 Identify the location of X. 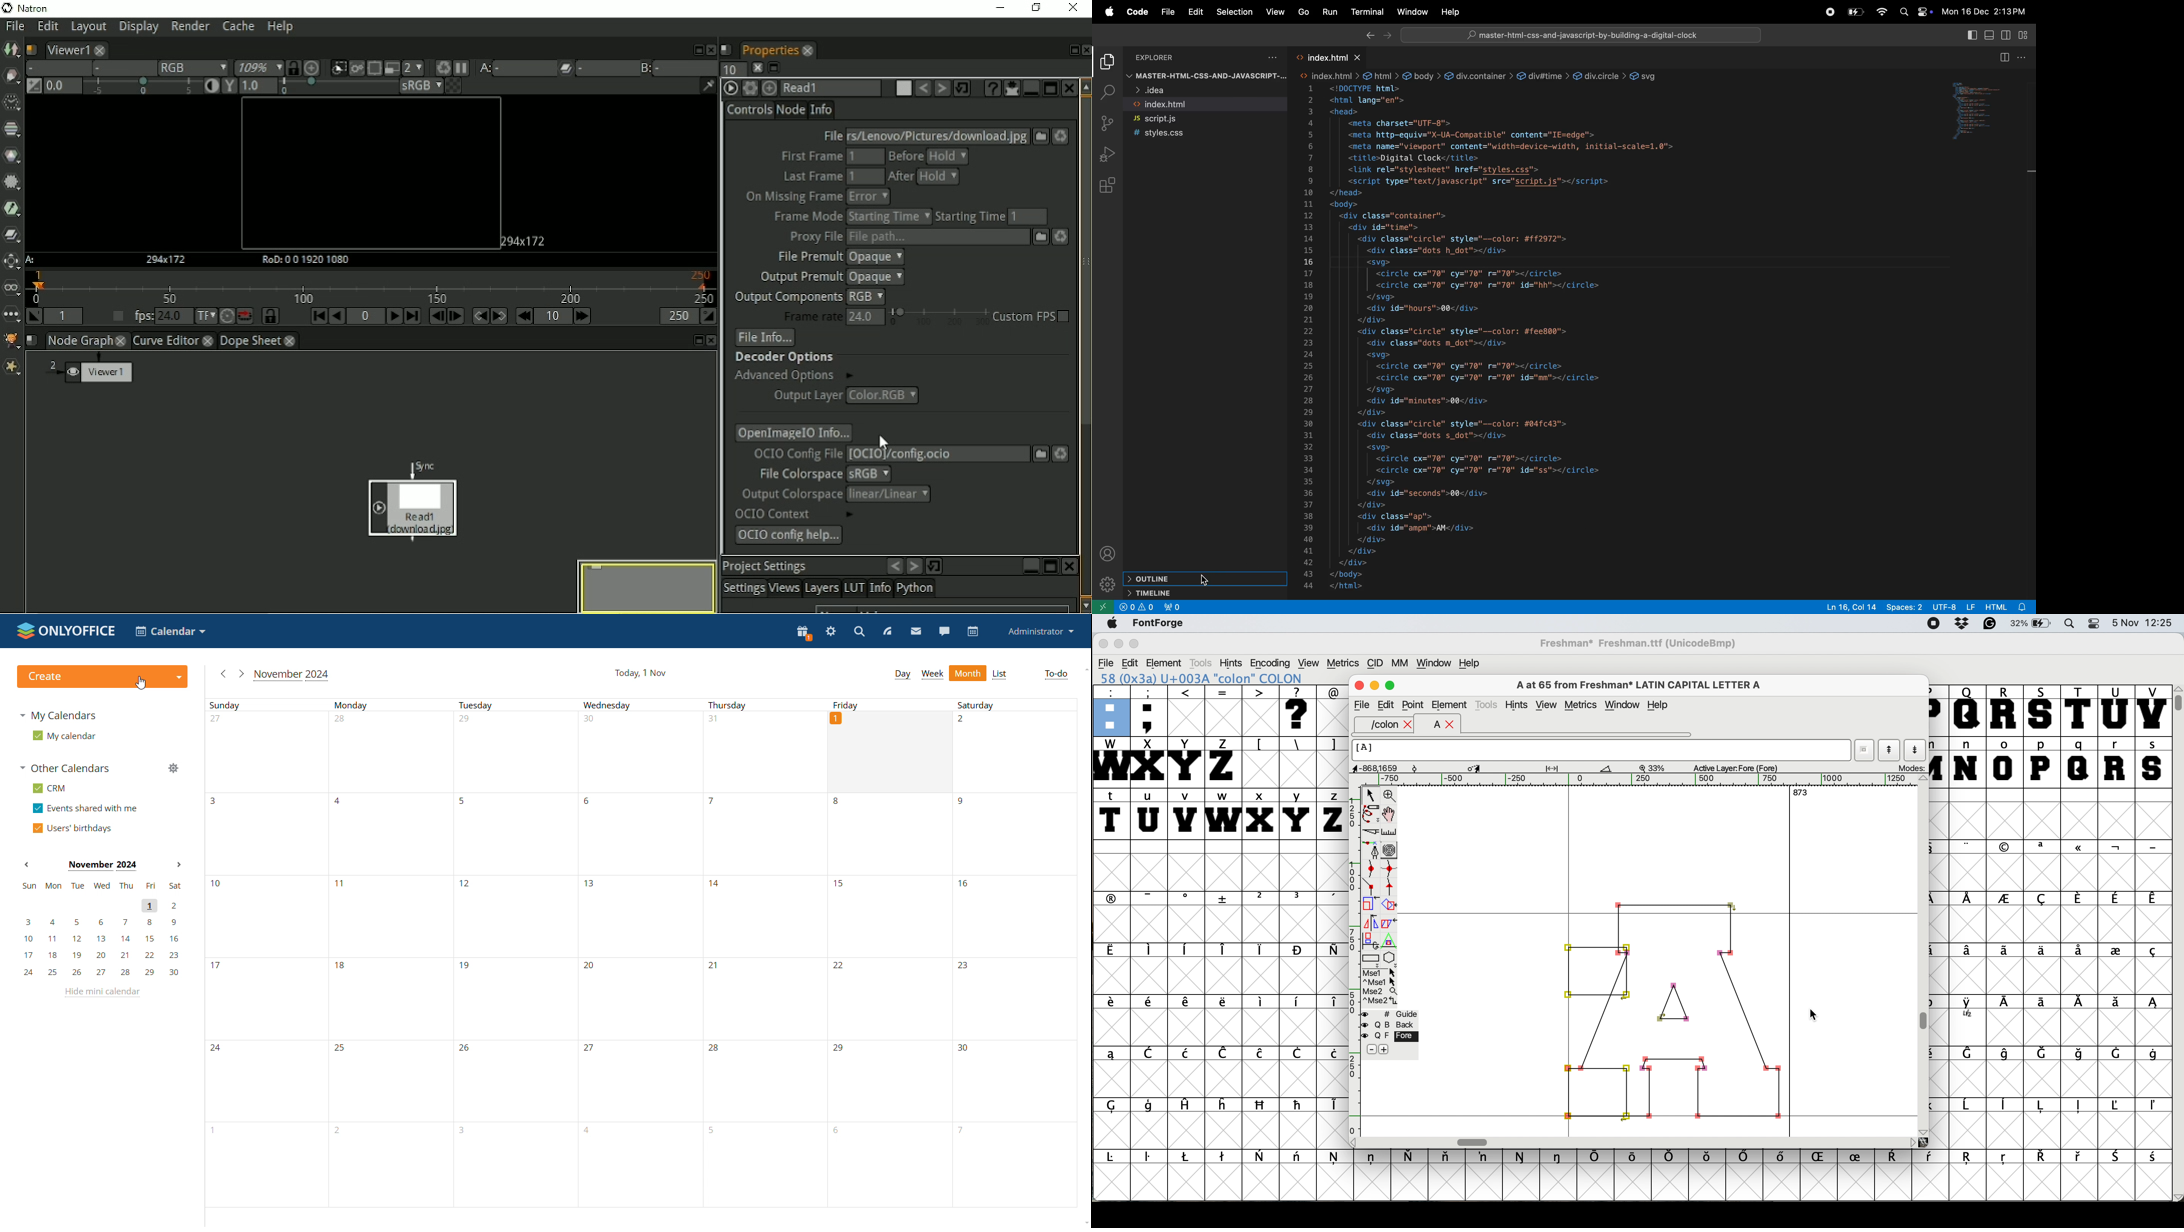
(1148, 762).